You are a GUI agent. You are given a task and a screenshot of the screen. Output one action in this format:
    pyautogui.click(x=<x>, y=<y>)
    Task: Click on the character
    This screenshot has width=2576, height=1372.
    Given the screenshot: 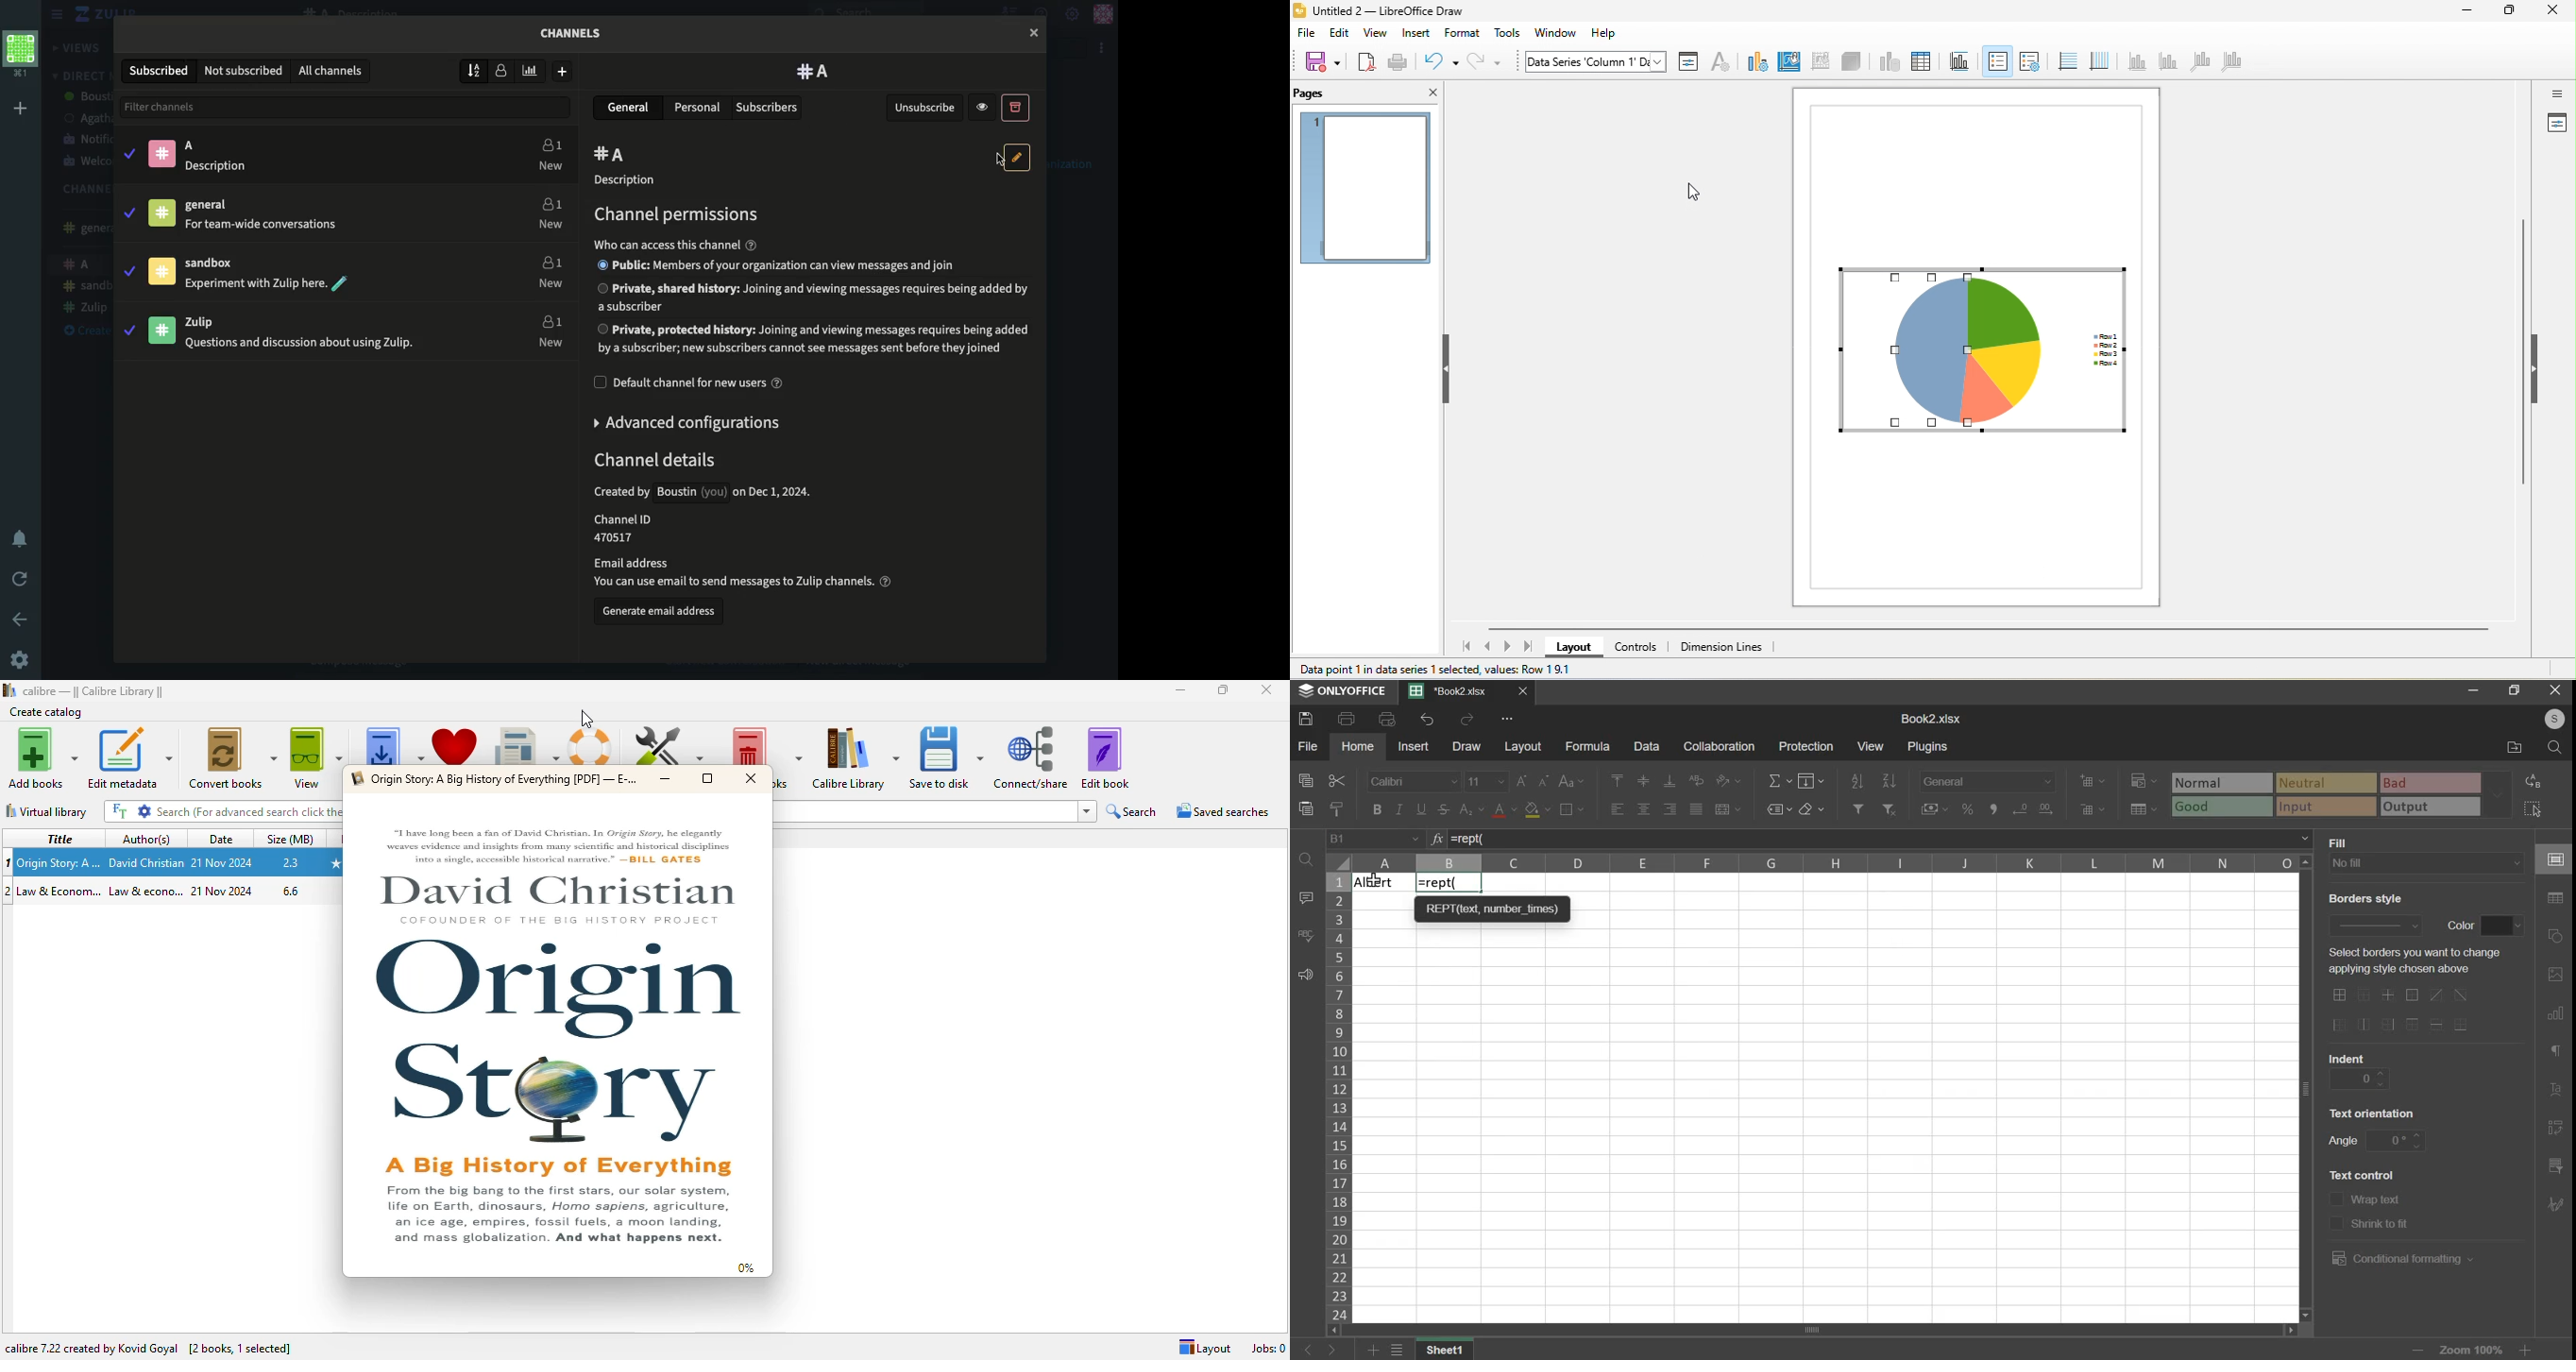 What is the action you would take?
    pyautogui.click(x=1720, y=63)
    